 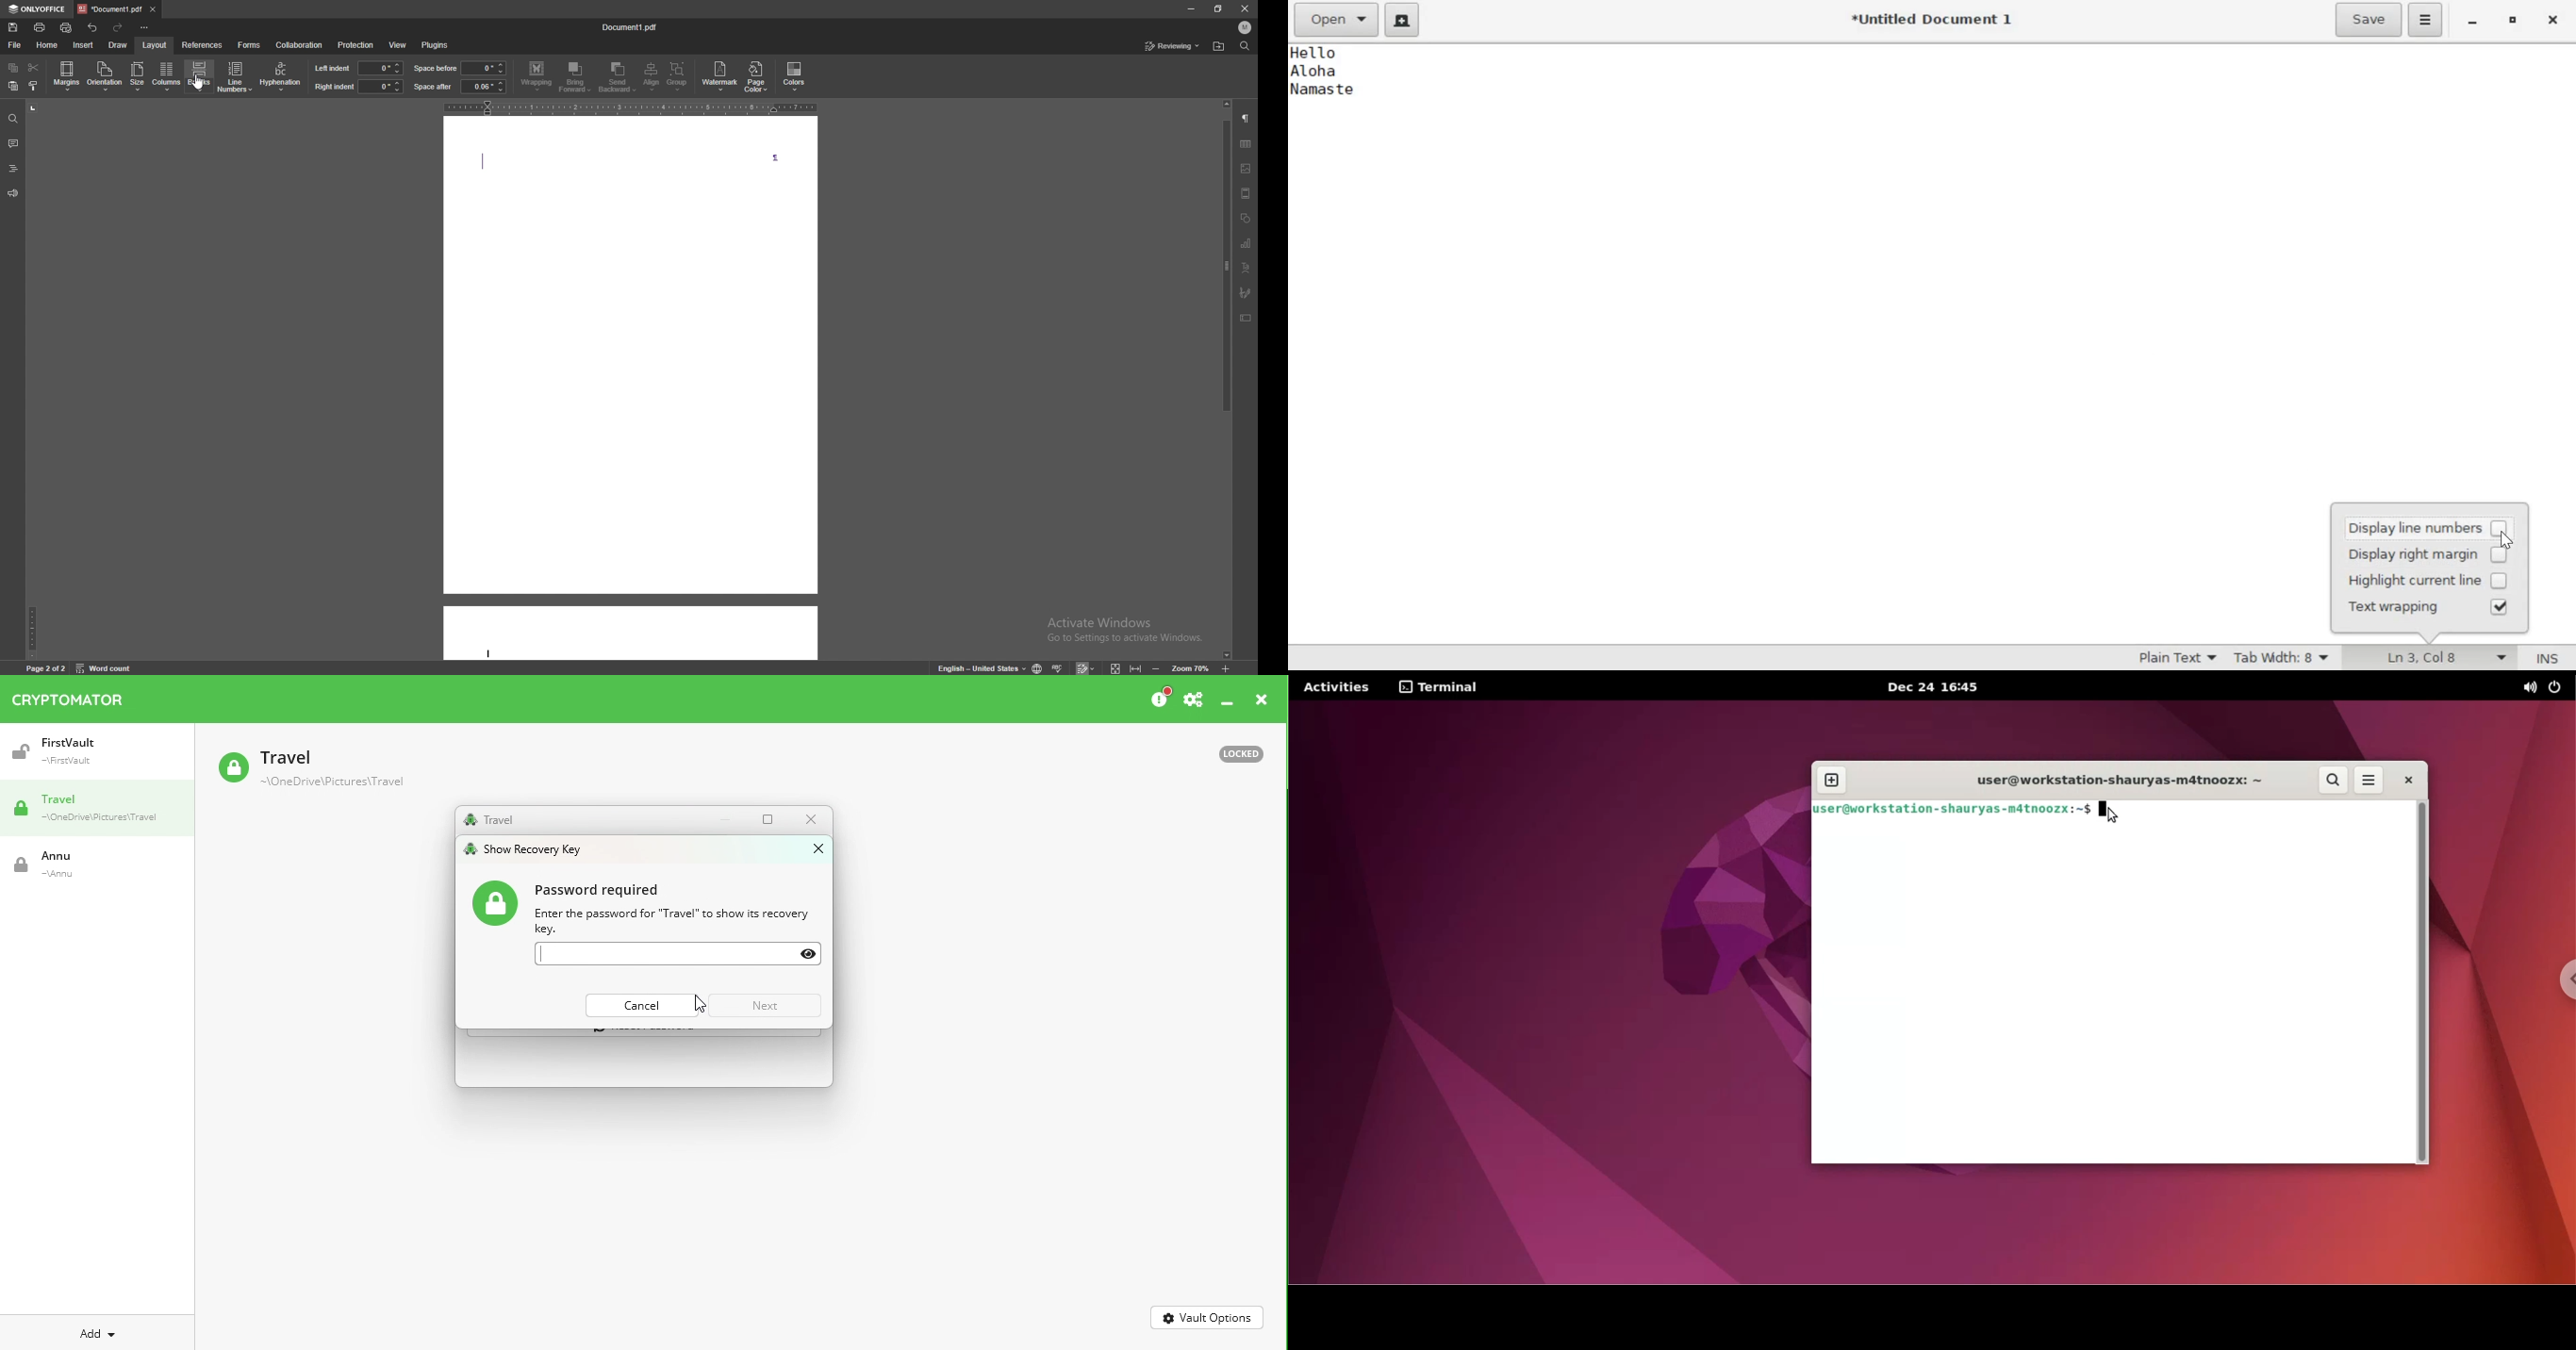 What do you see at coordinates (1194, 666) in the screenshot?
I see `zoom 70%` at bounding box center [1194, 666].